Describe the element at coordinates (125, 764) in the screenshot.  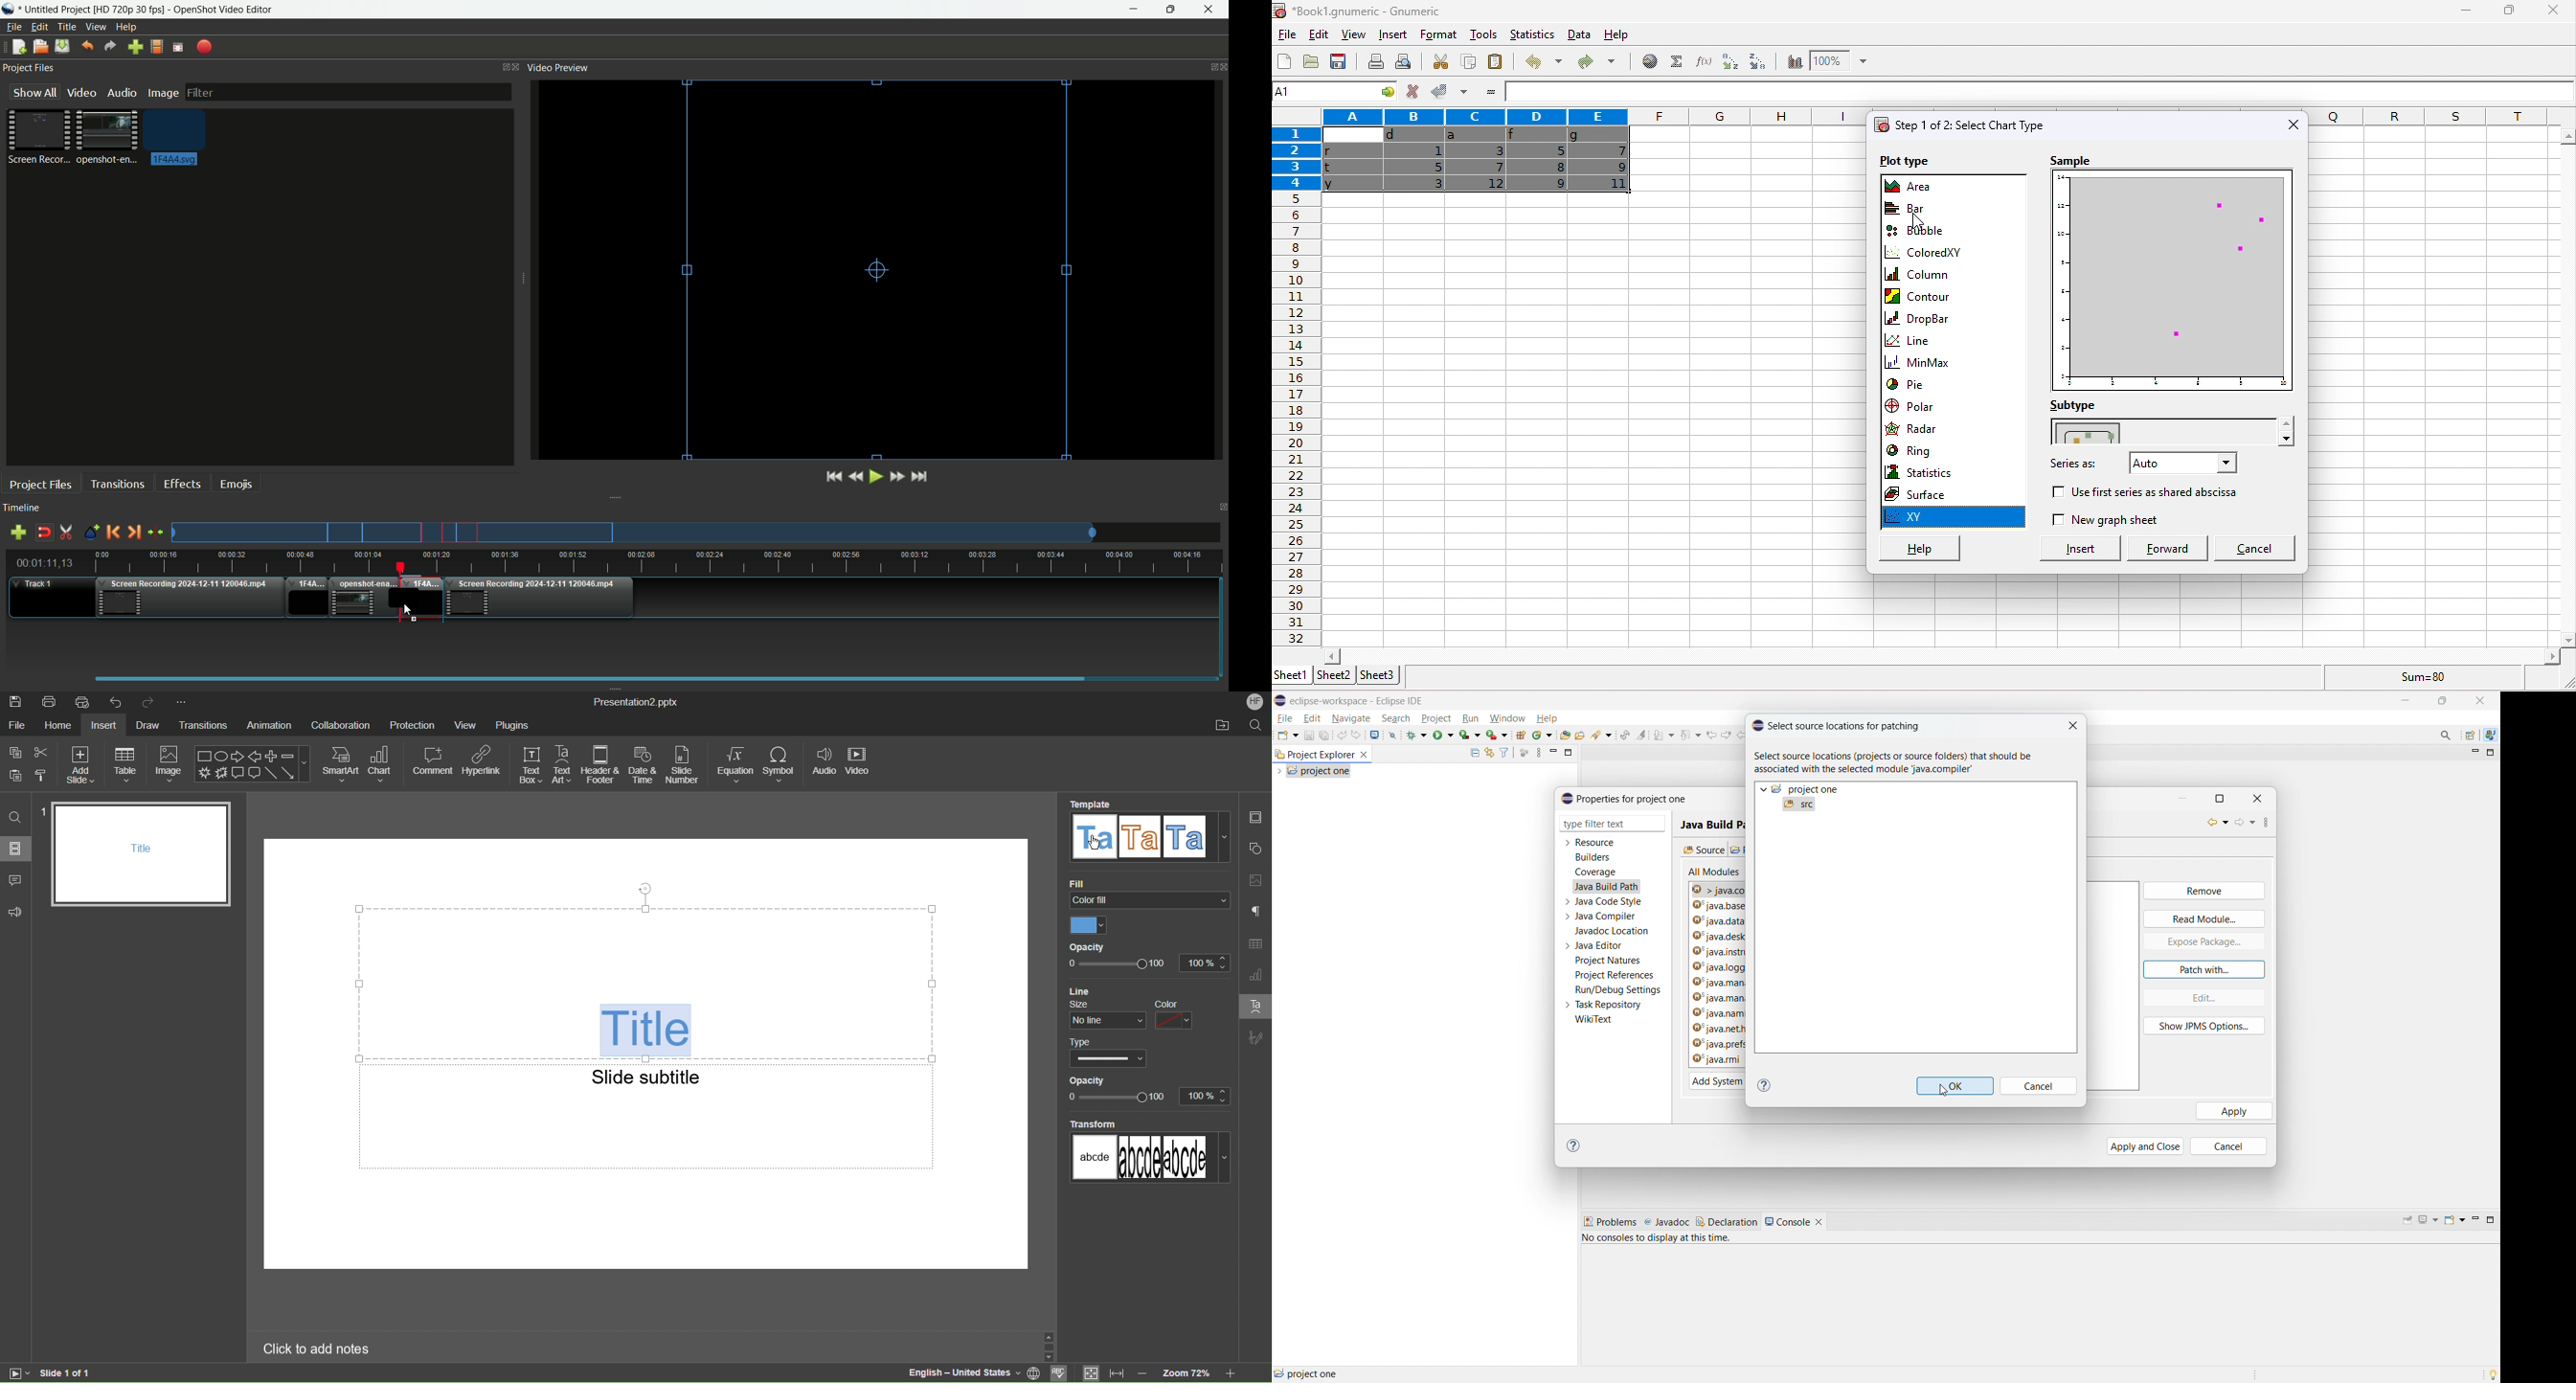
I see `Table` at that location.